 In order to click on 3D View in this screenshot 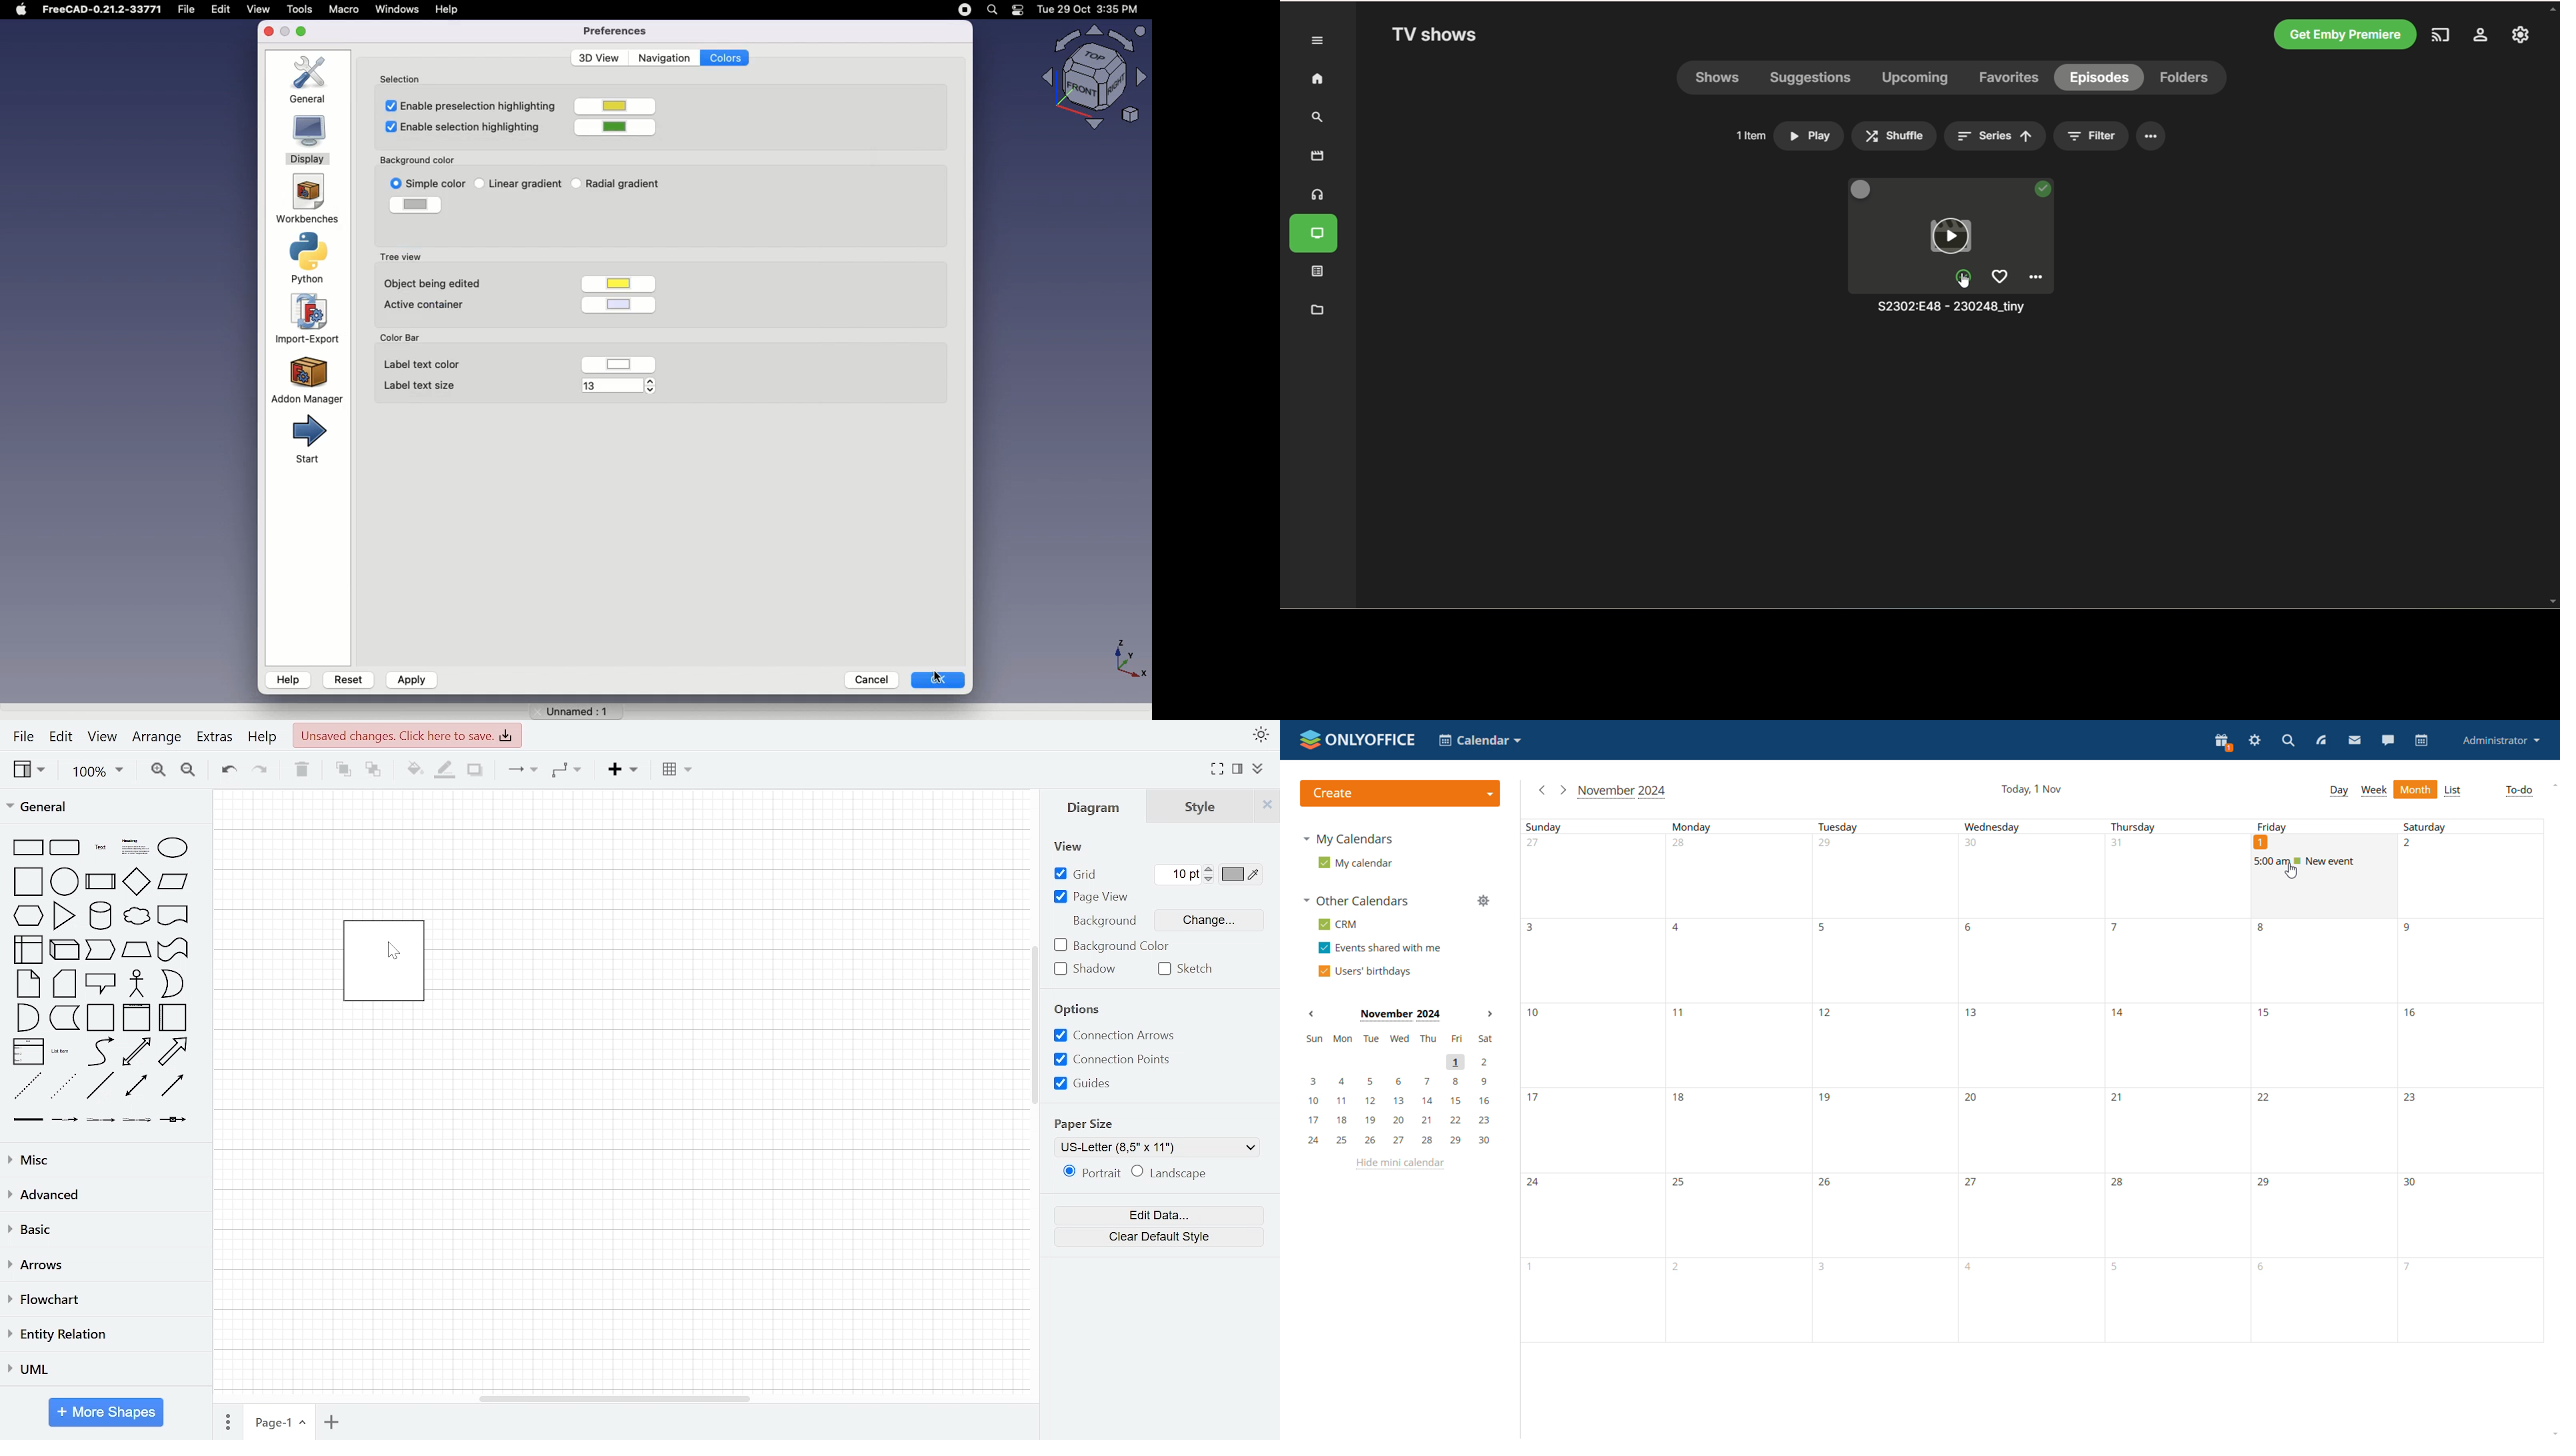, I will do `click(596, 58)`.